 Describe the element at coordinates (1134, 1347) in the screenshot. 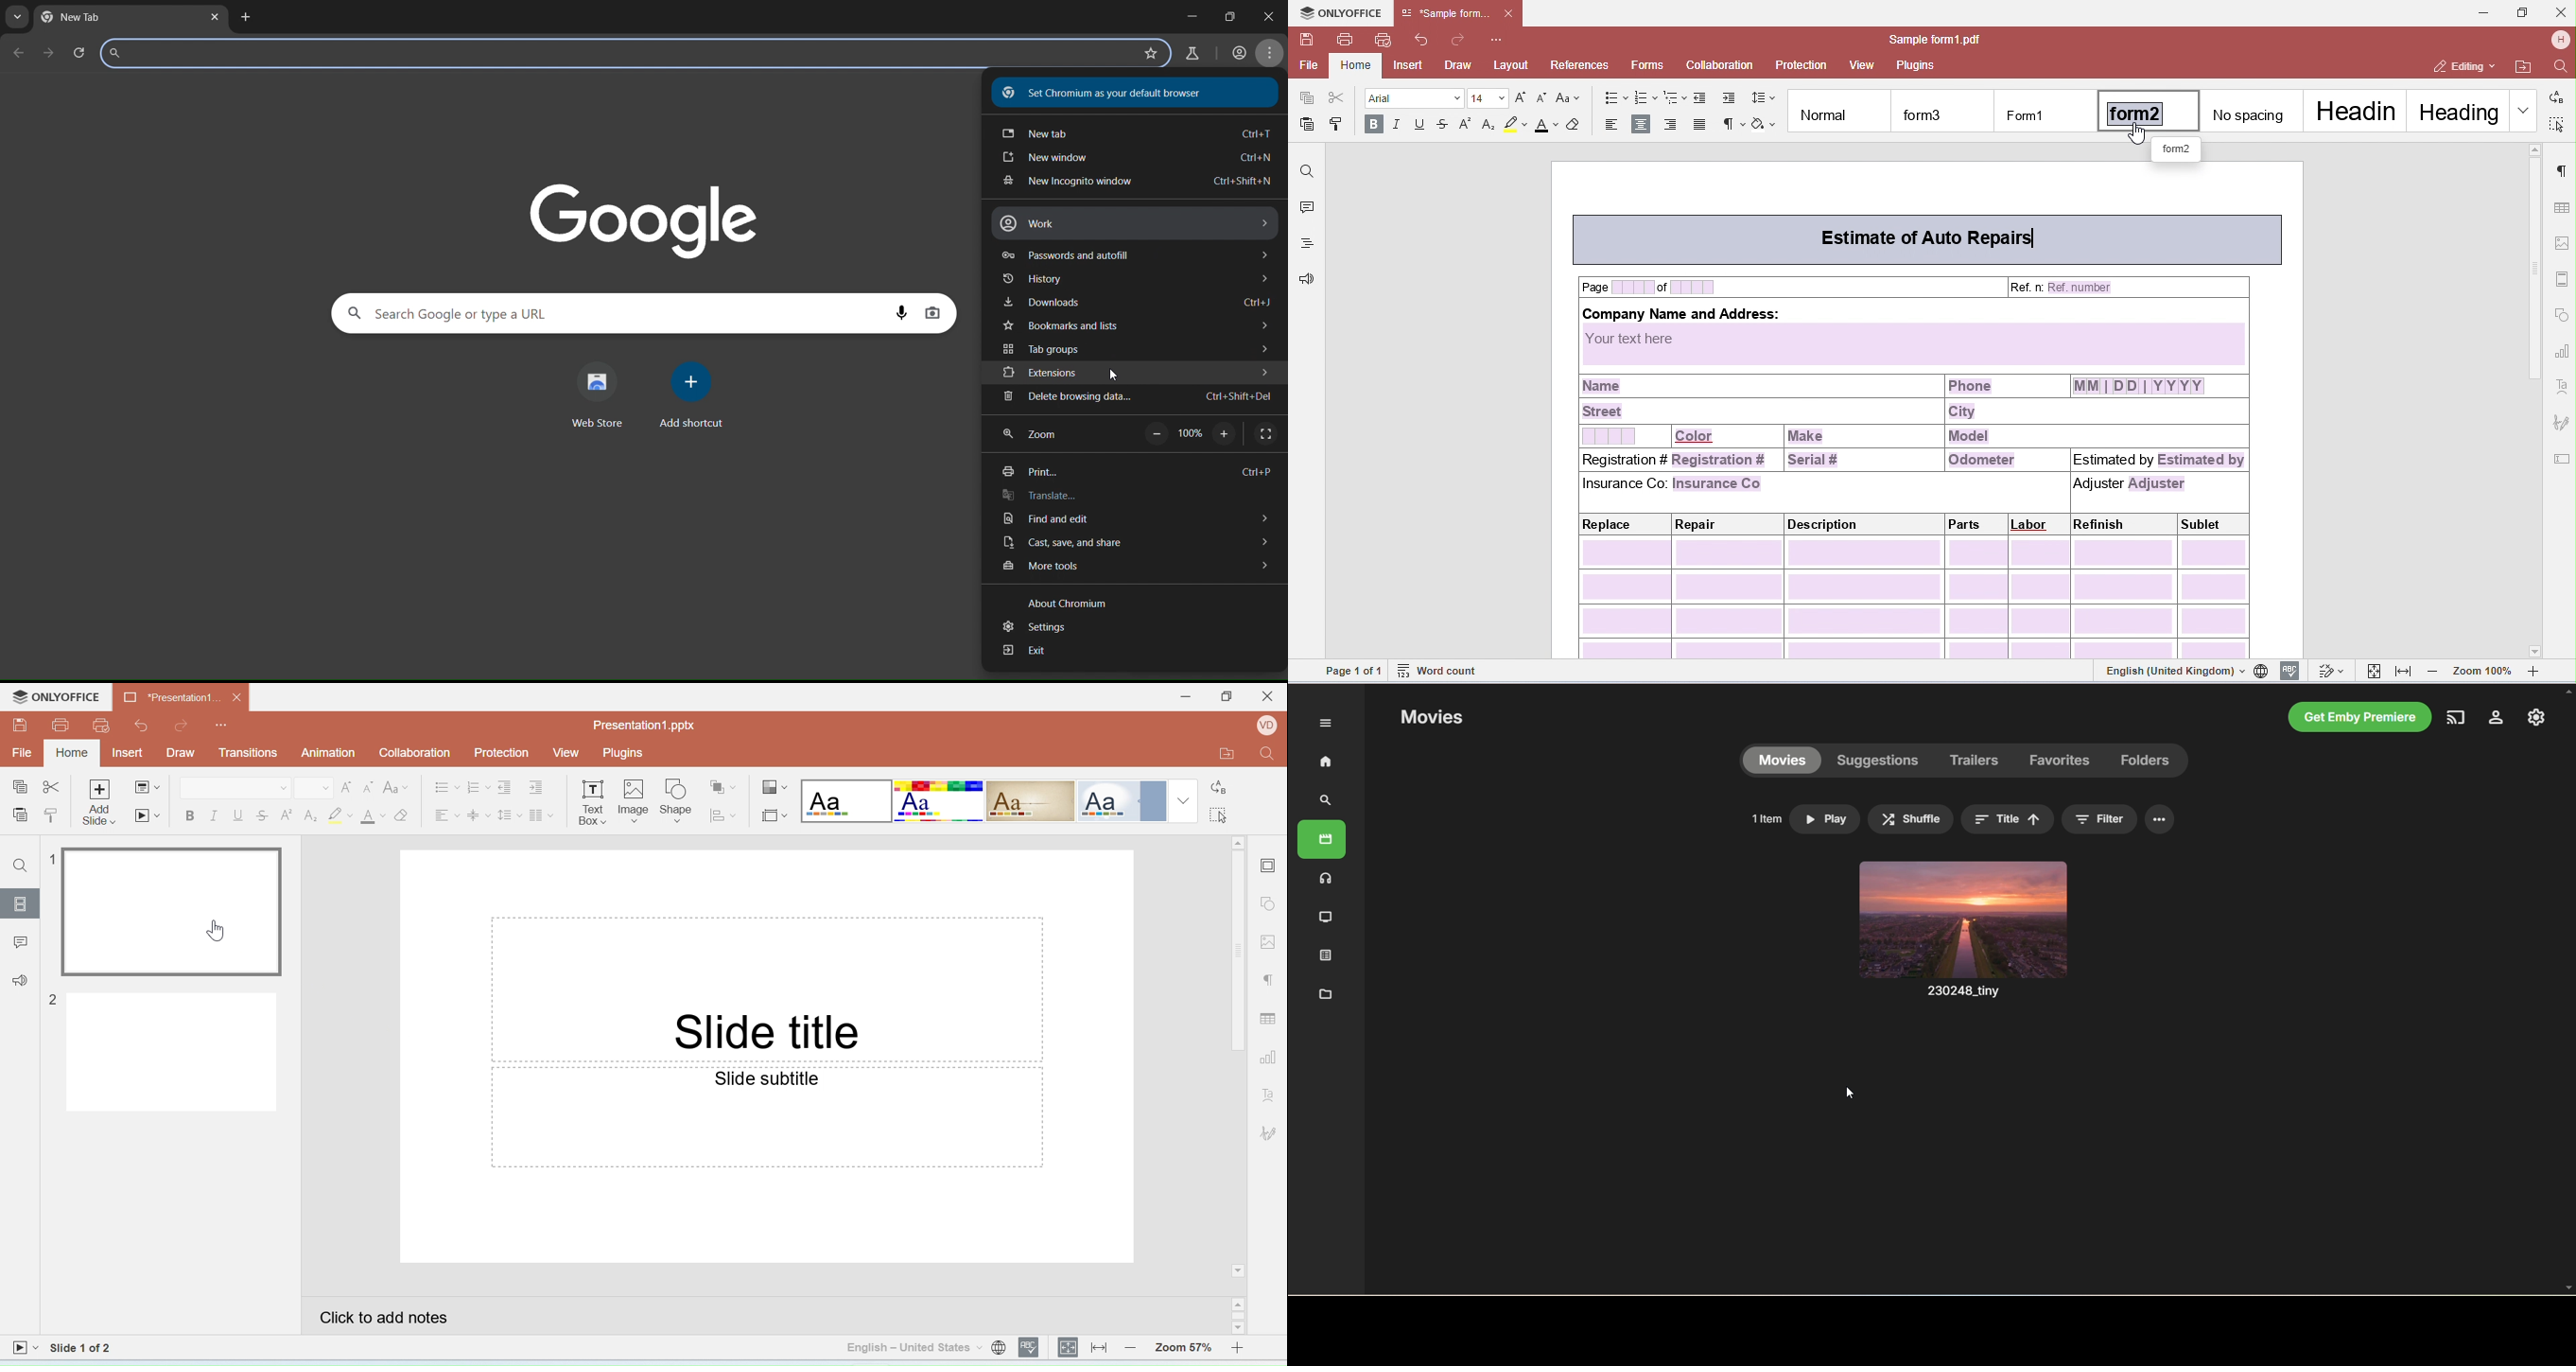

I see `Zoom out` at that location.